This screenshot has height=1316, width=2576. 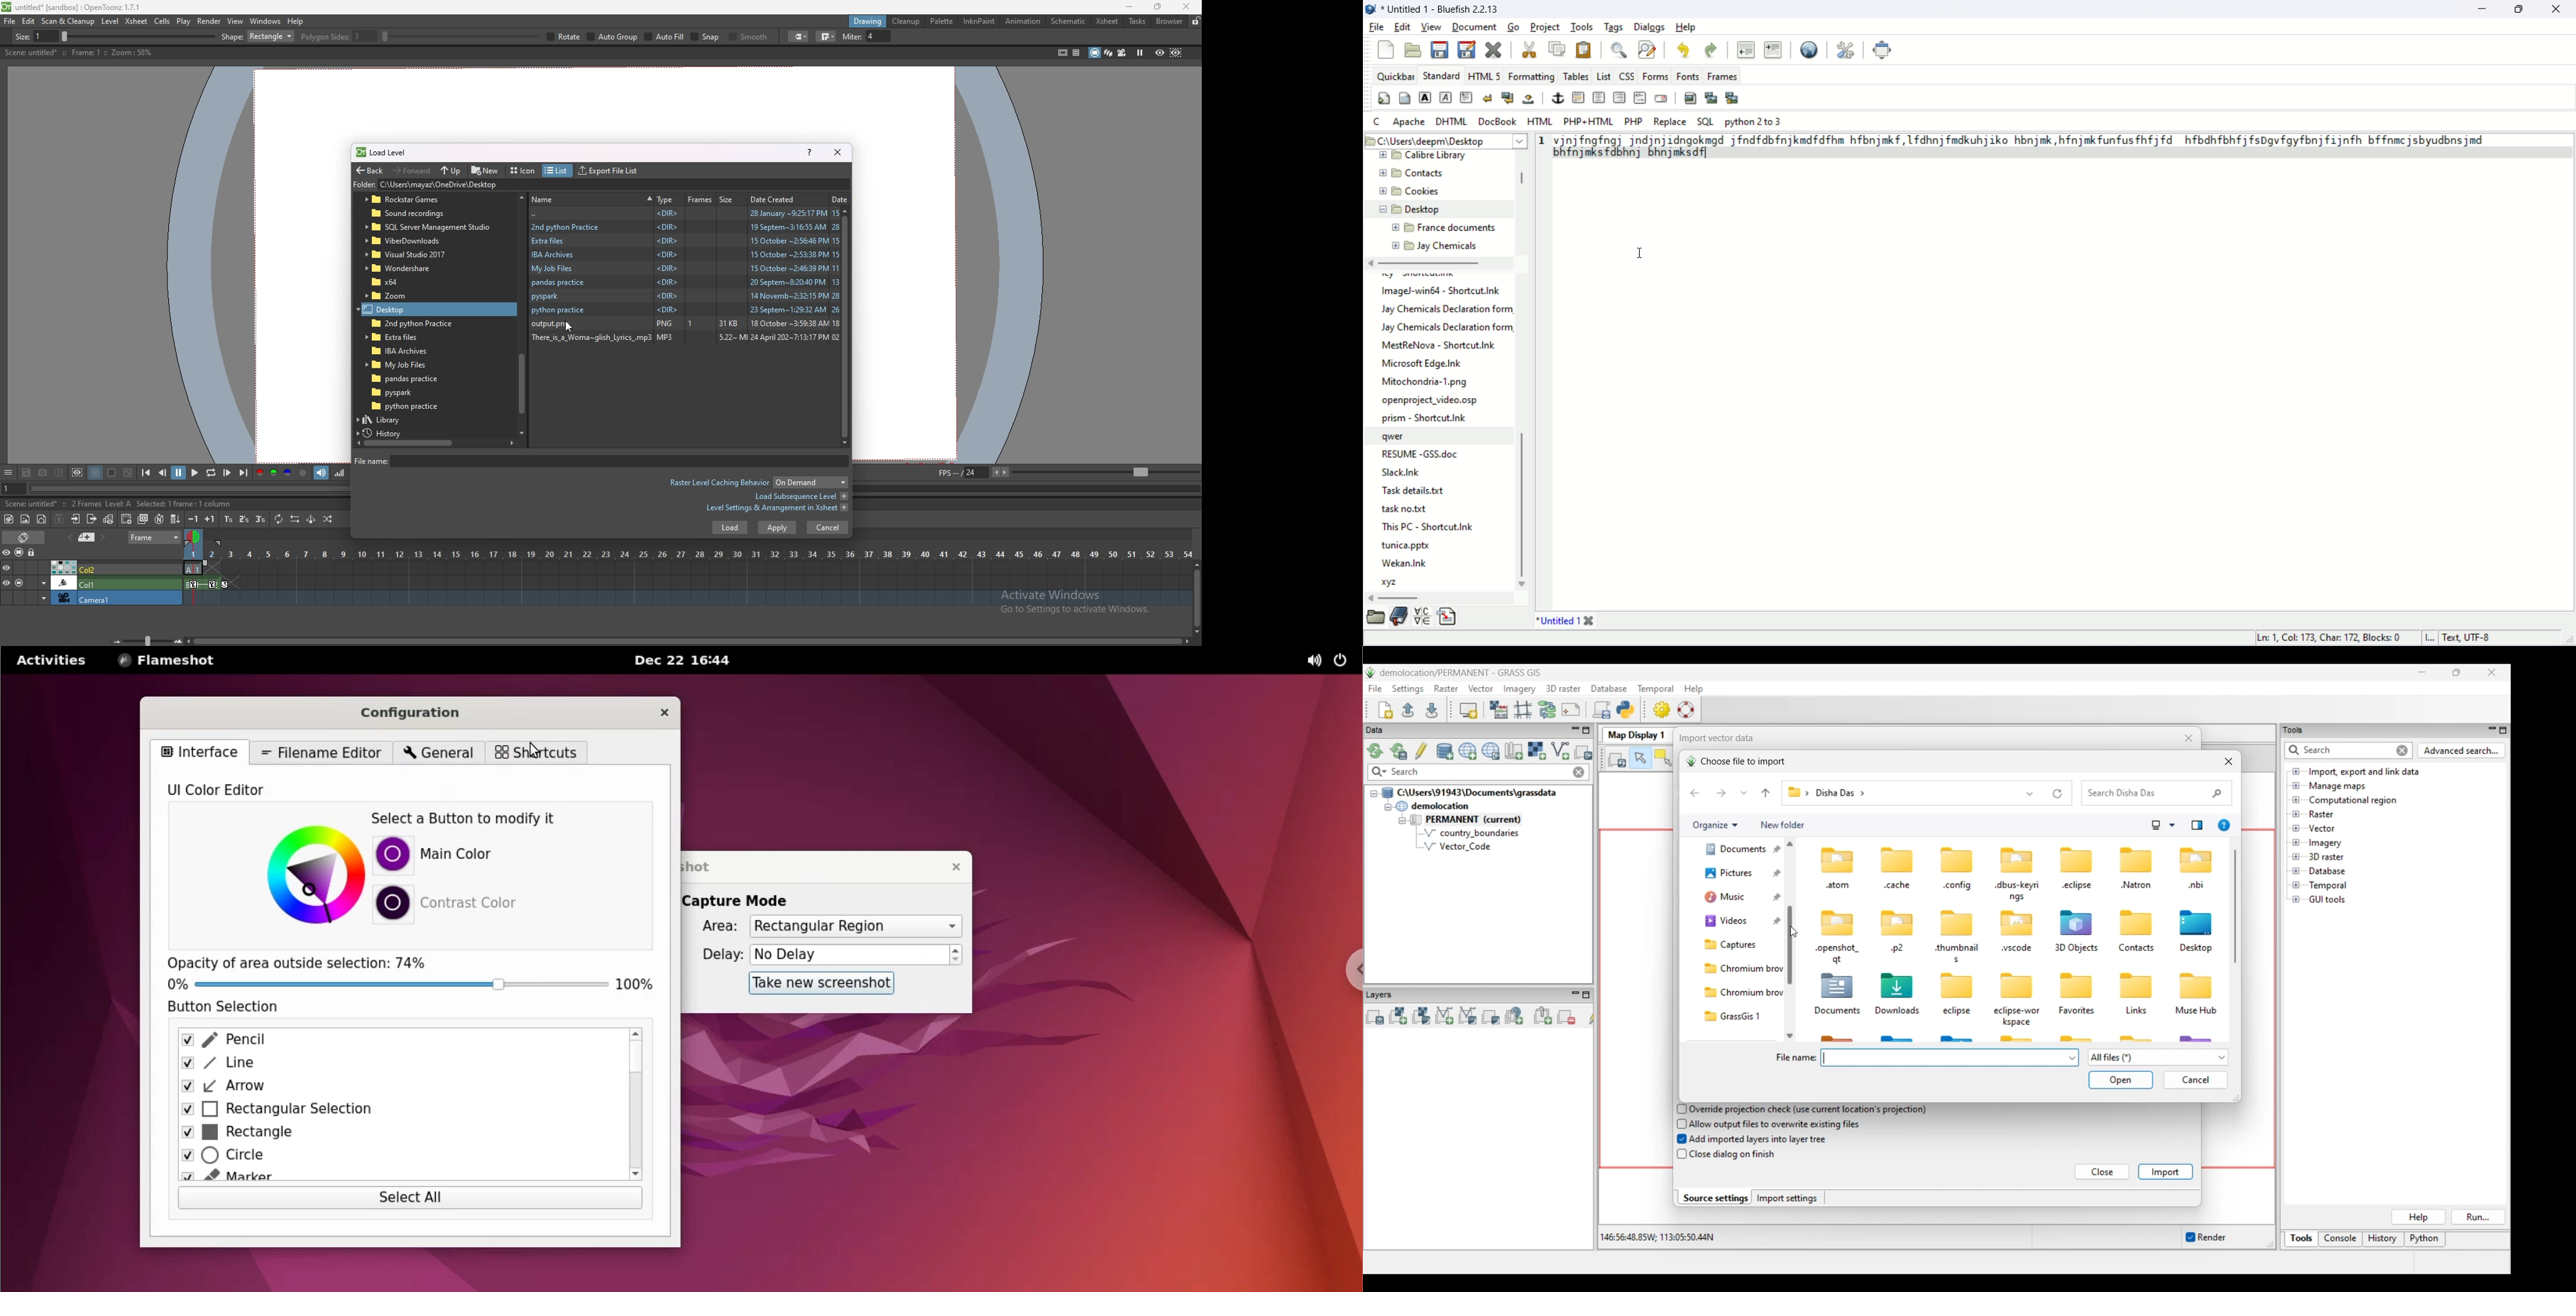 I want to click on dialogs, so click(x=1649, y=27).